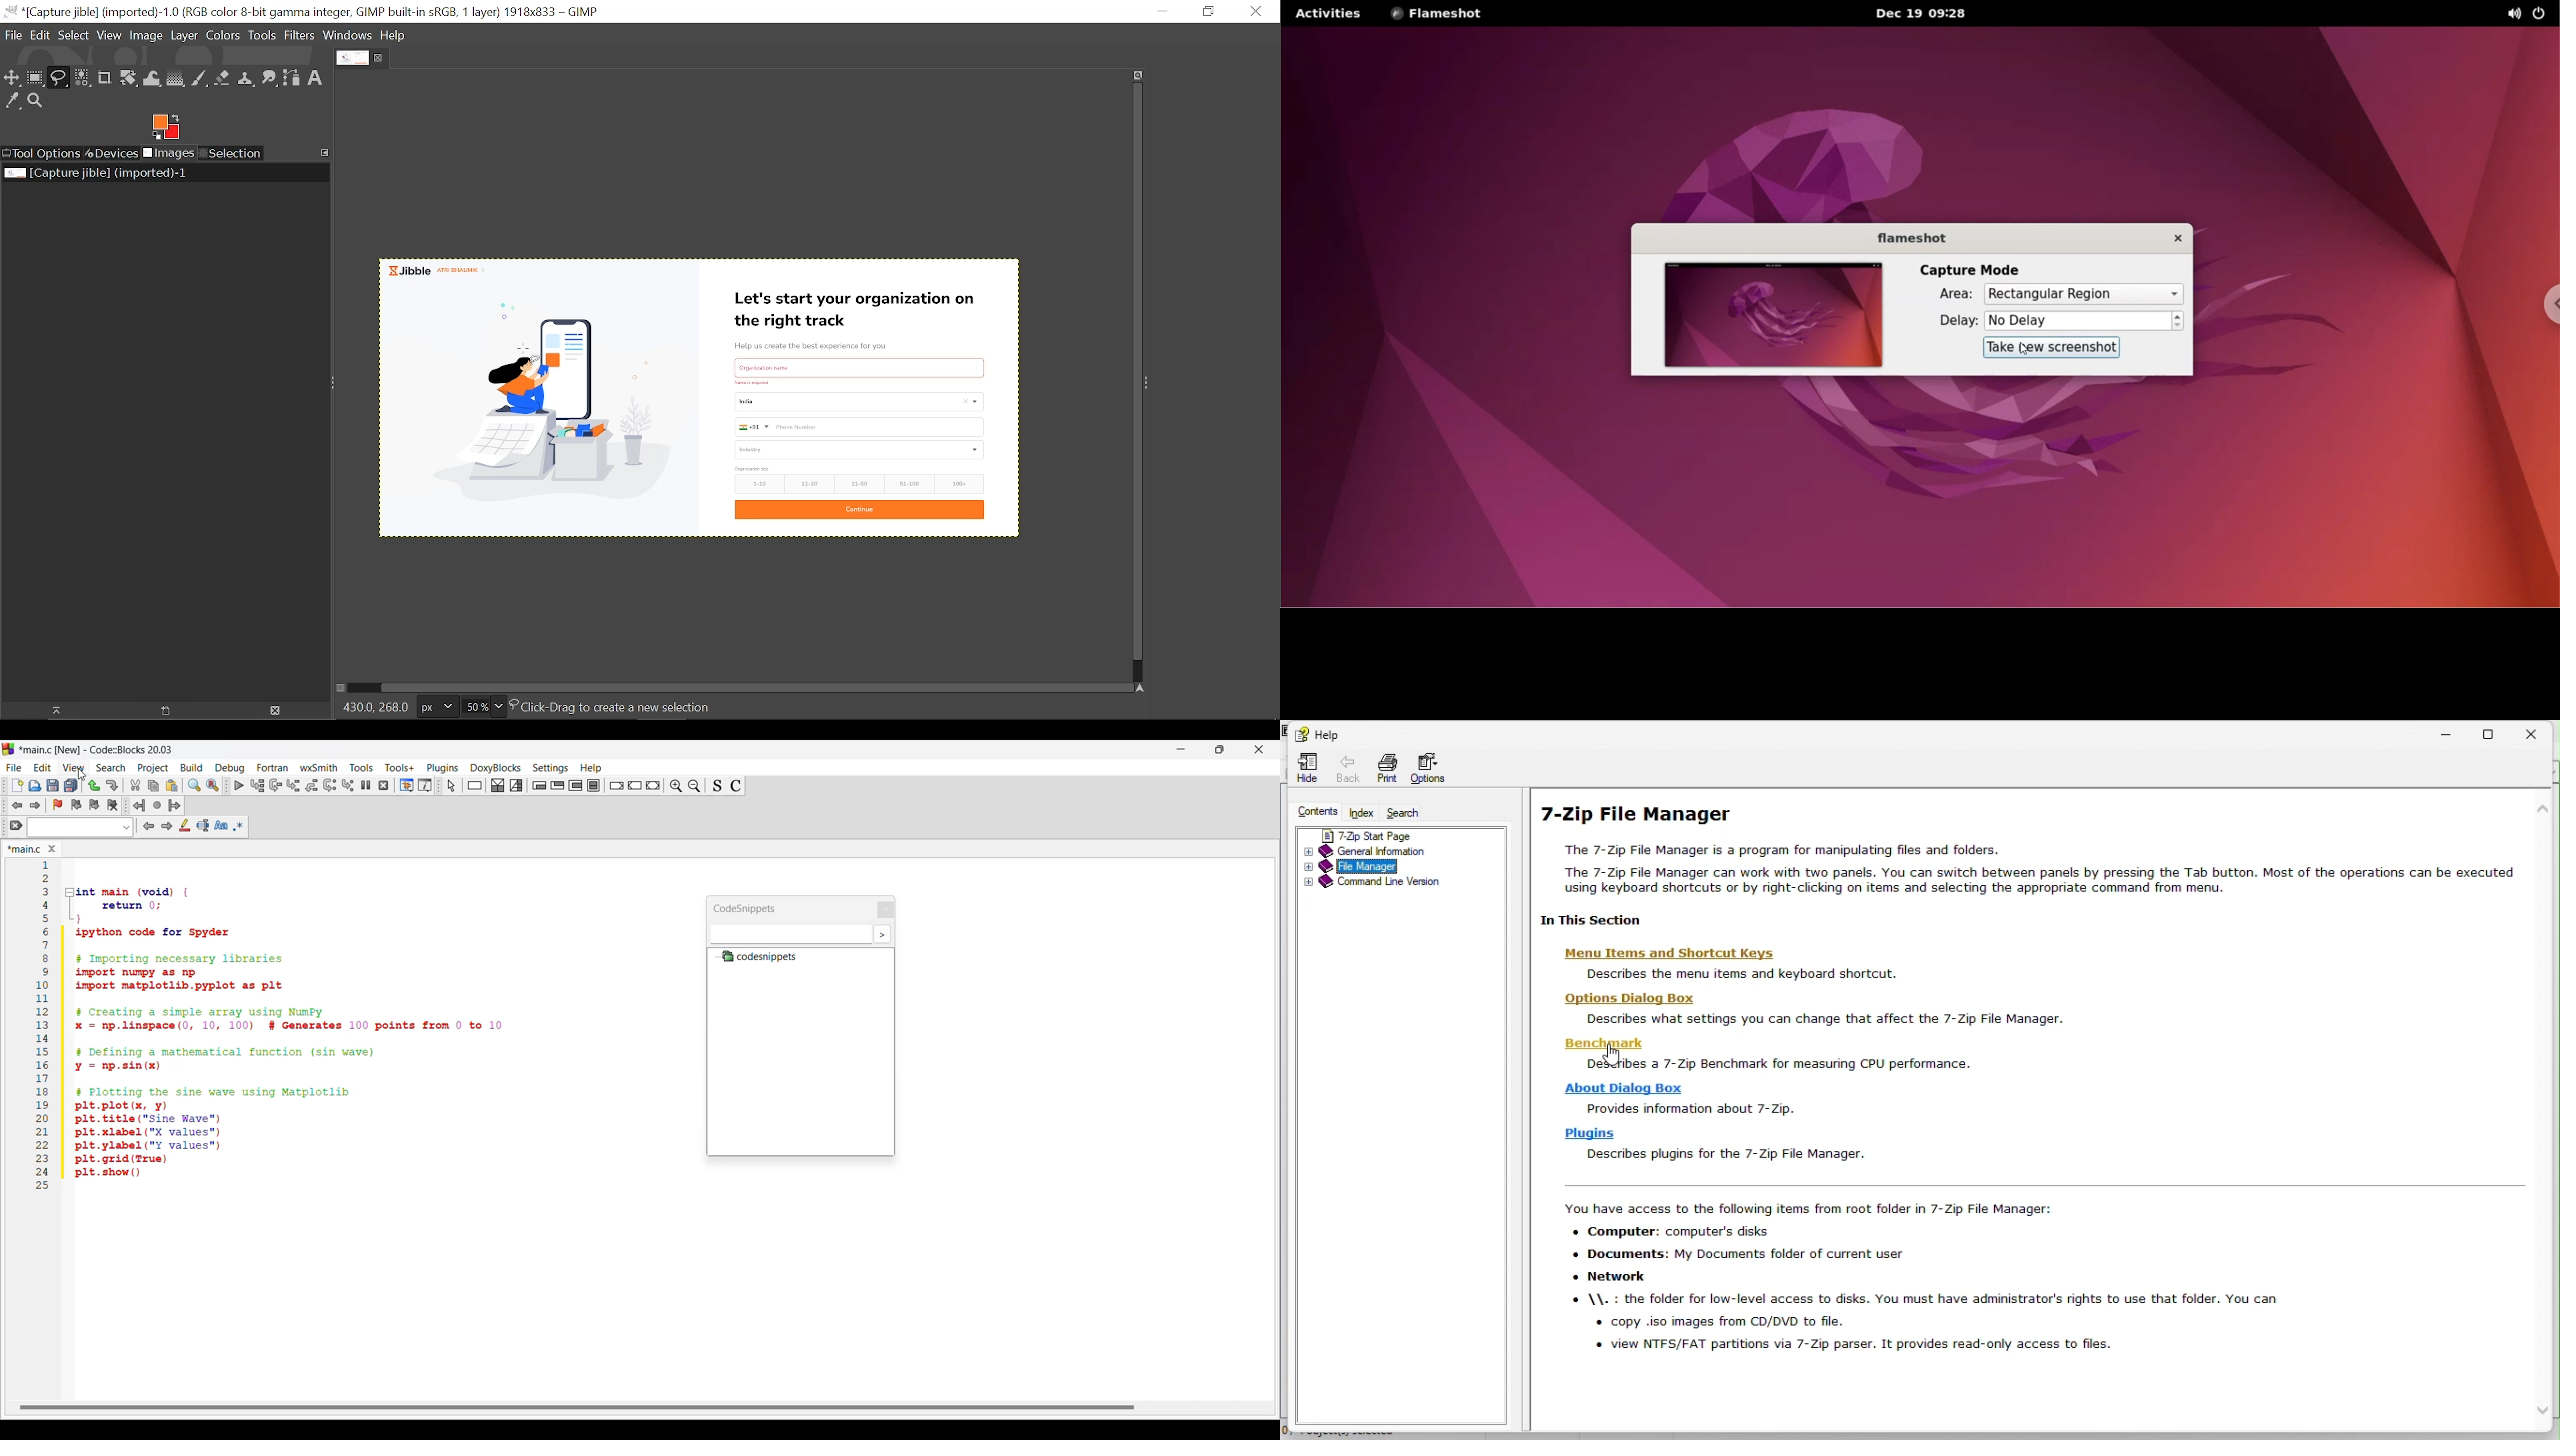 The height and width of the screenshot is (1456, 2576). What do you see at coordinates (292, 78) in the screenshot?
I see `Path tool` at bounding box center [292, 78].